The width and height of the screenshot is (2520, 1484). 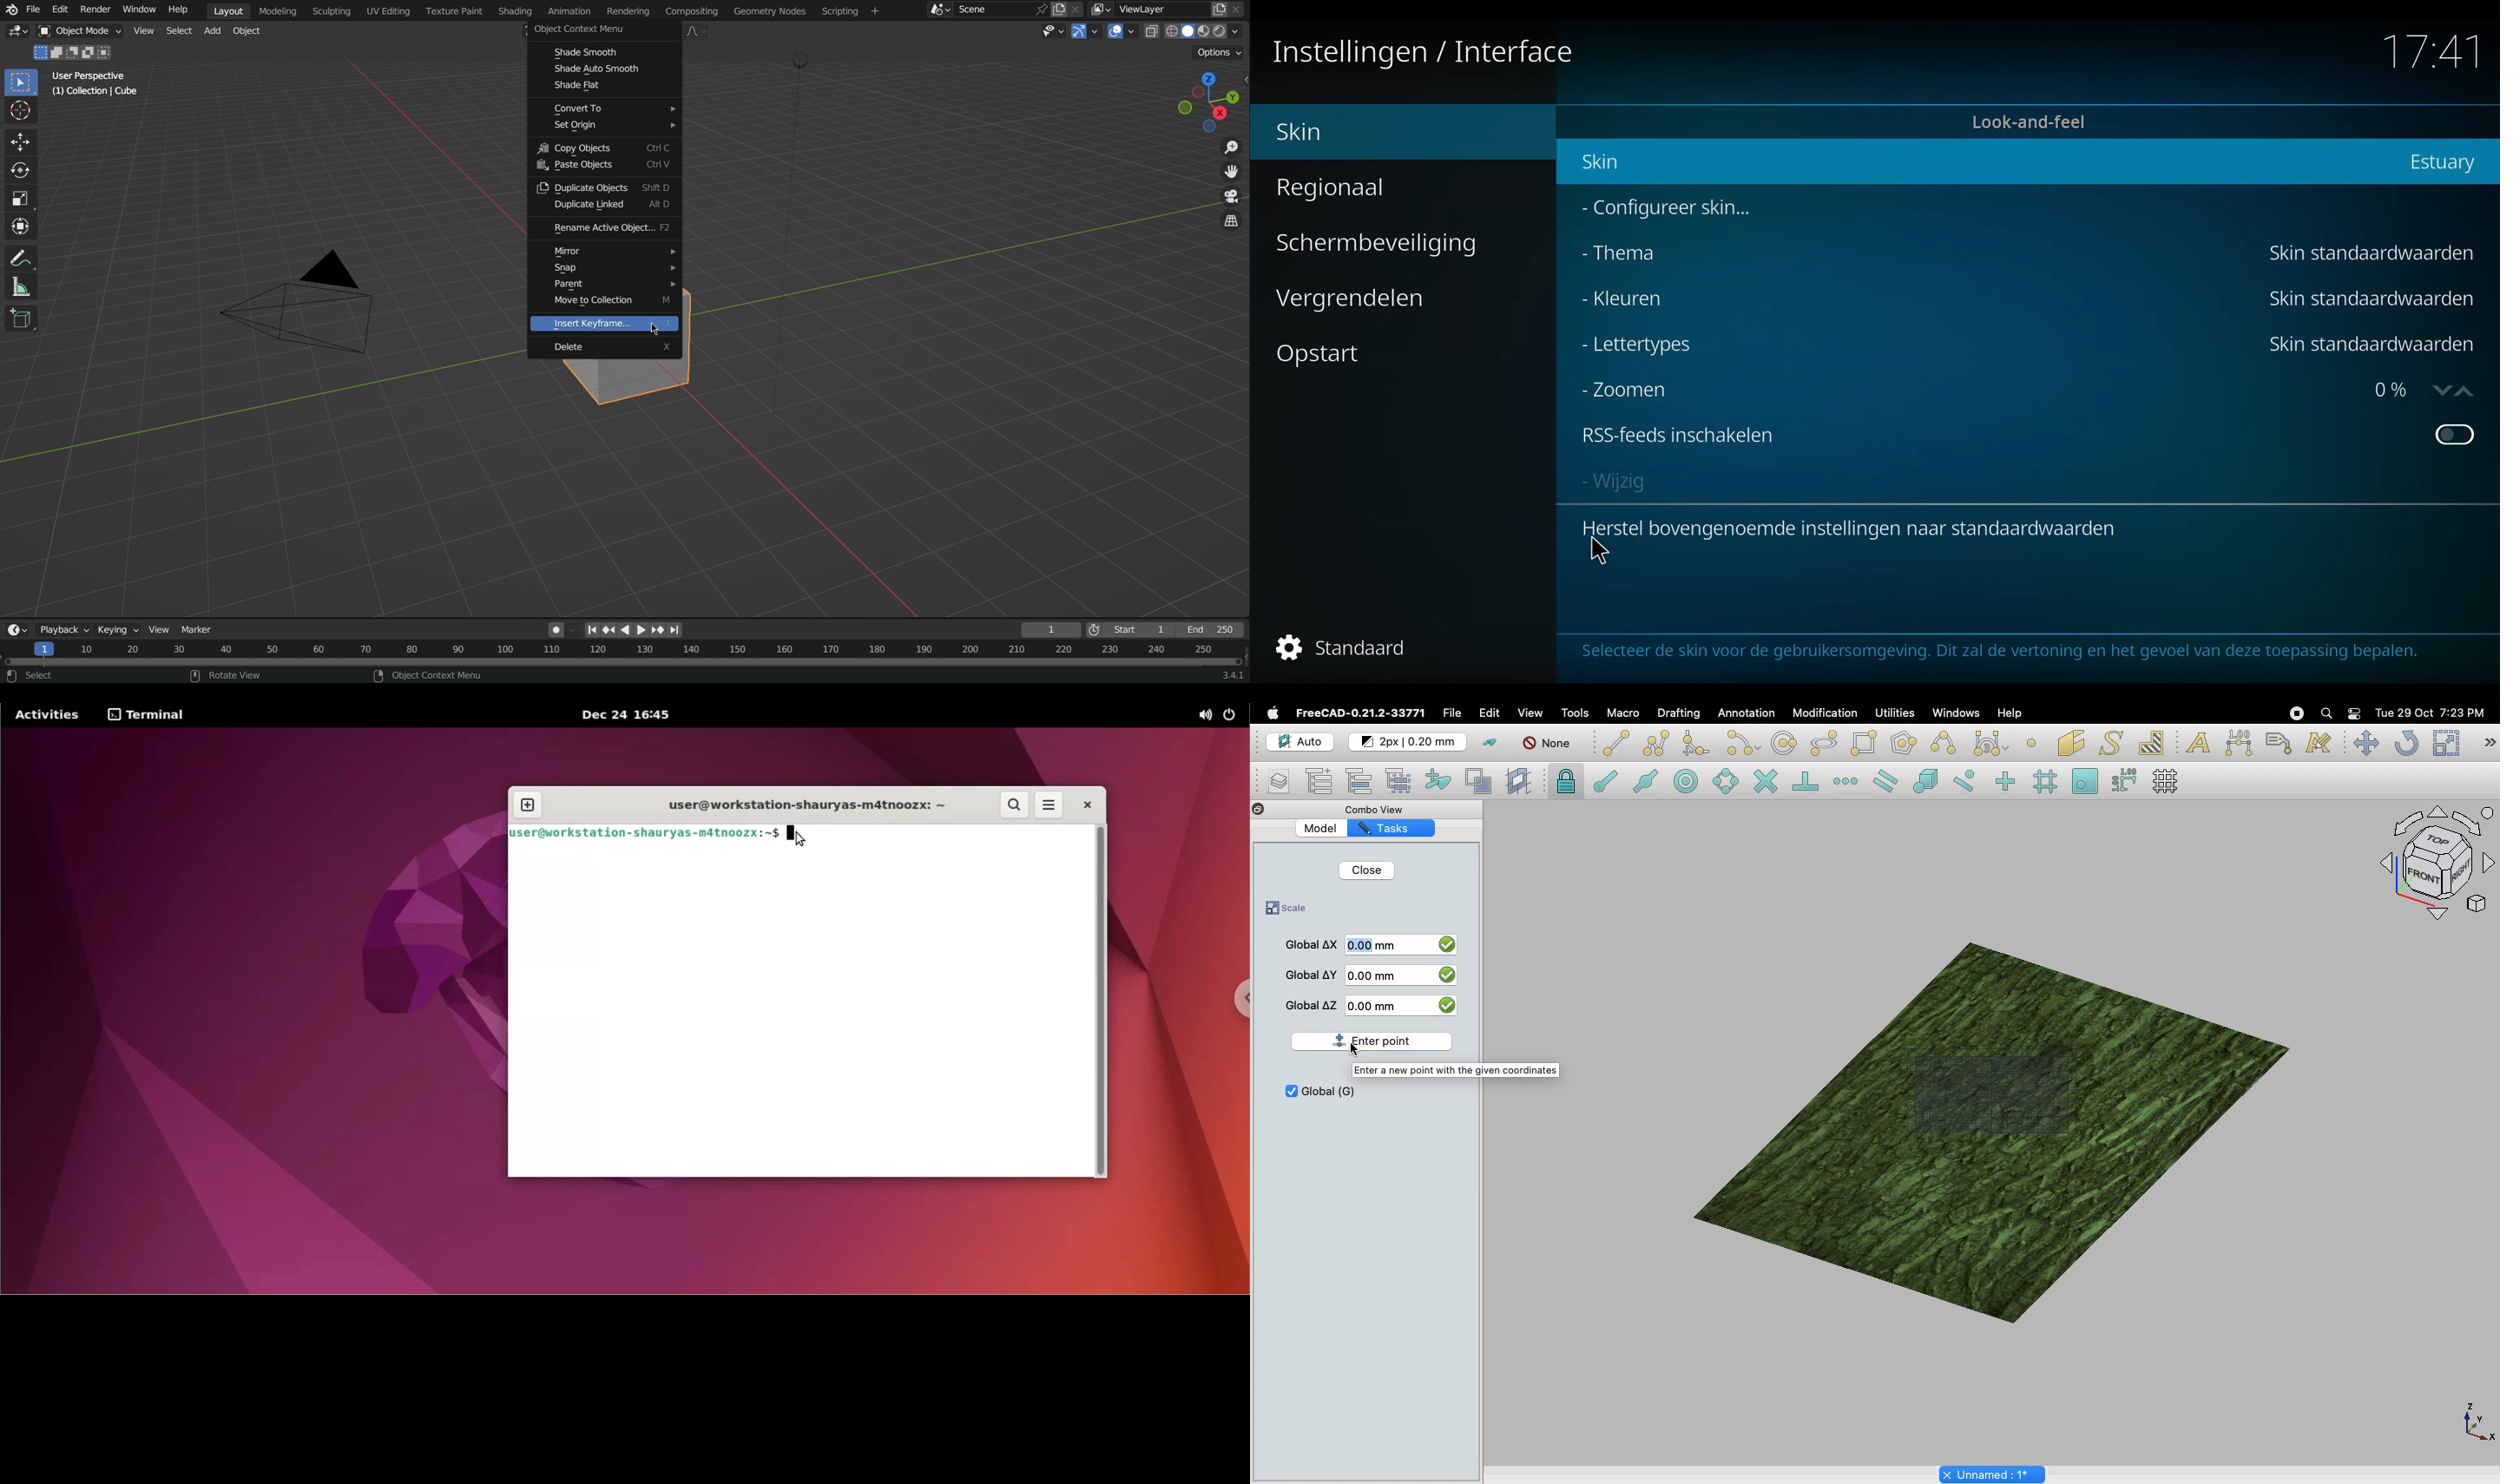 What do you see at coordinates (1309, 130) in the screenshot?
I see `Skin` at bounding box center [1309, 130].